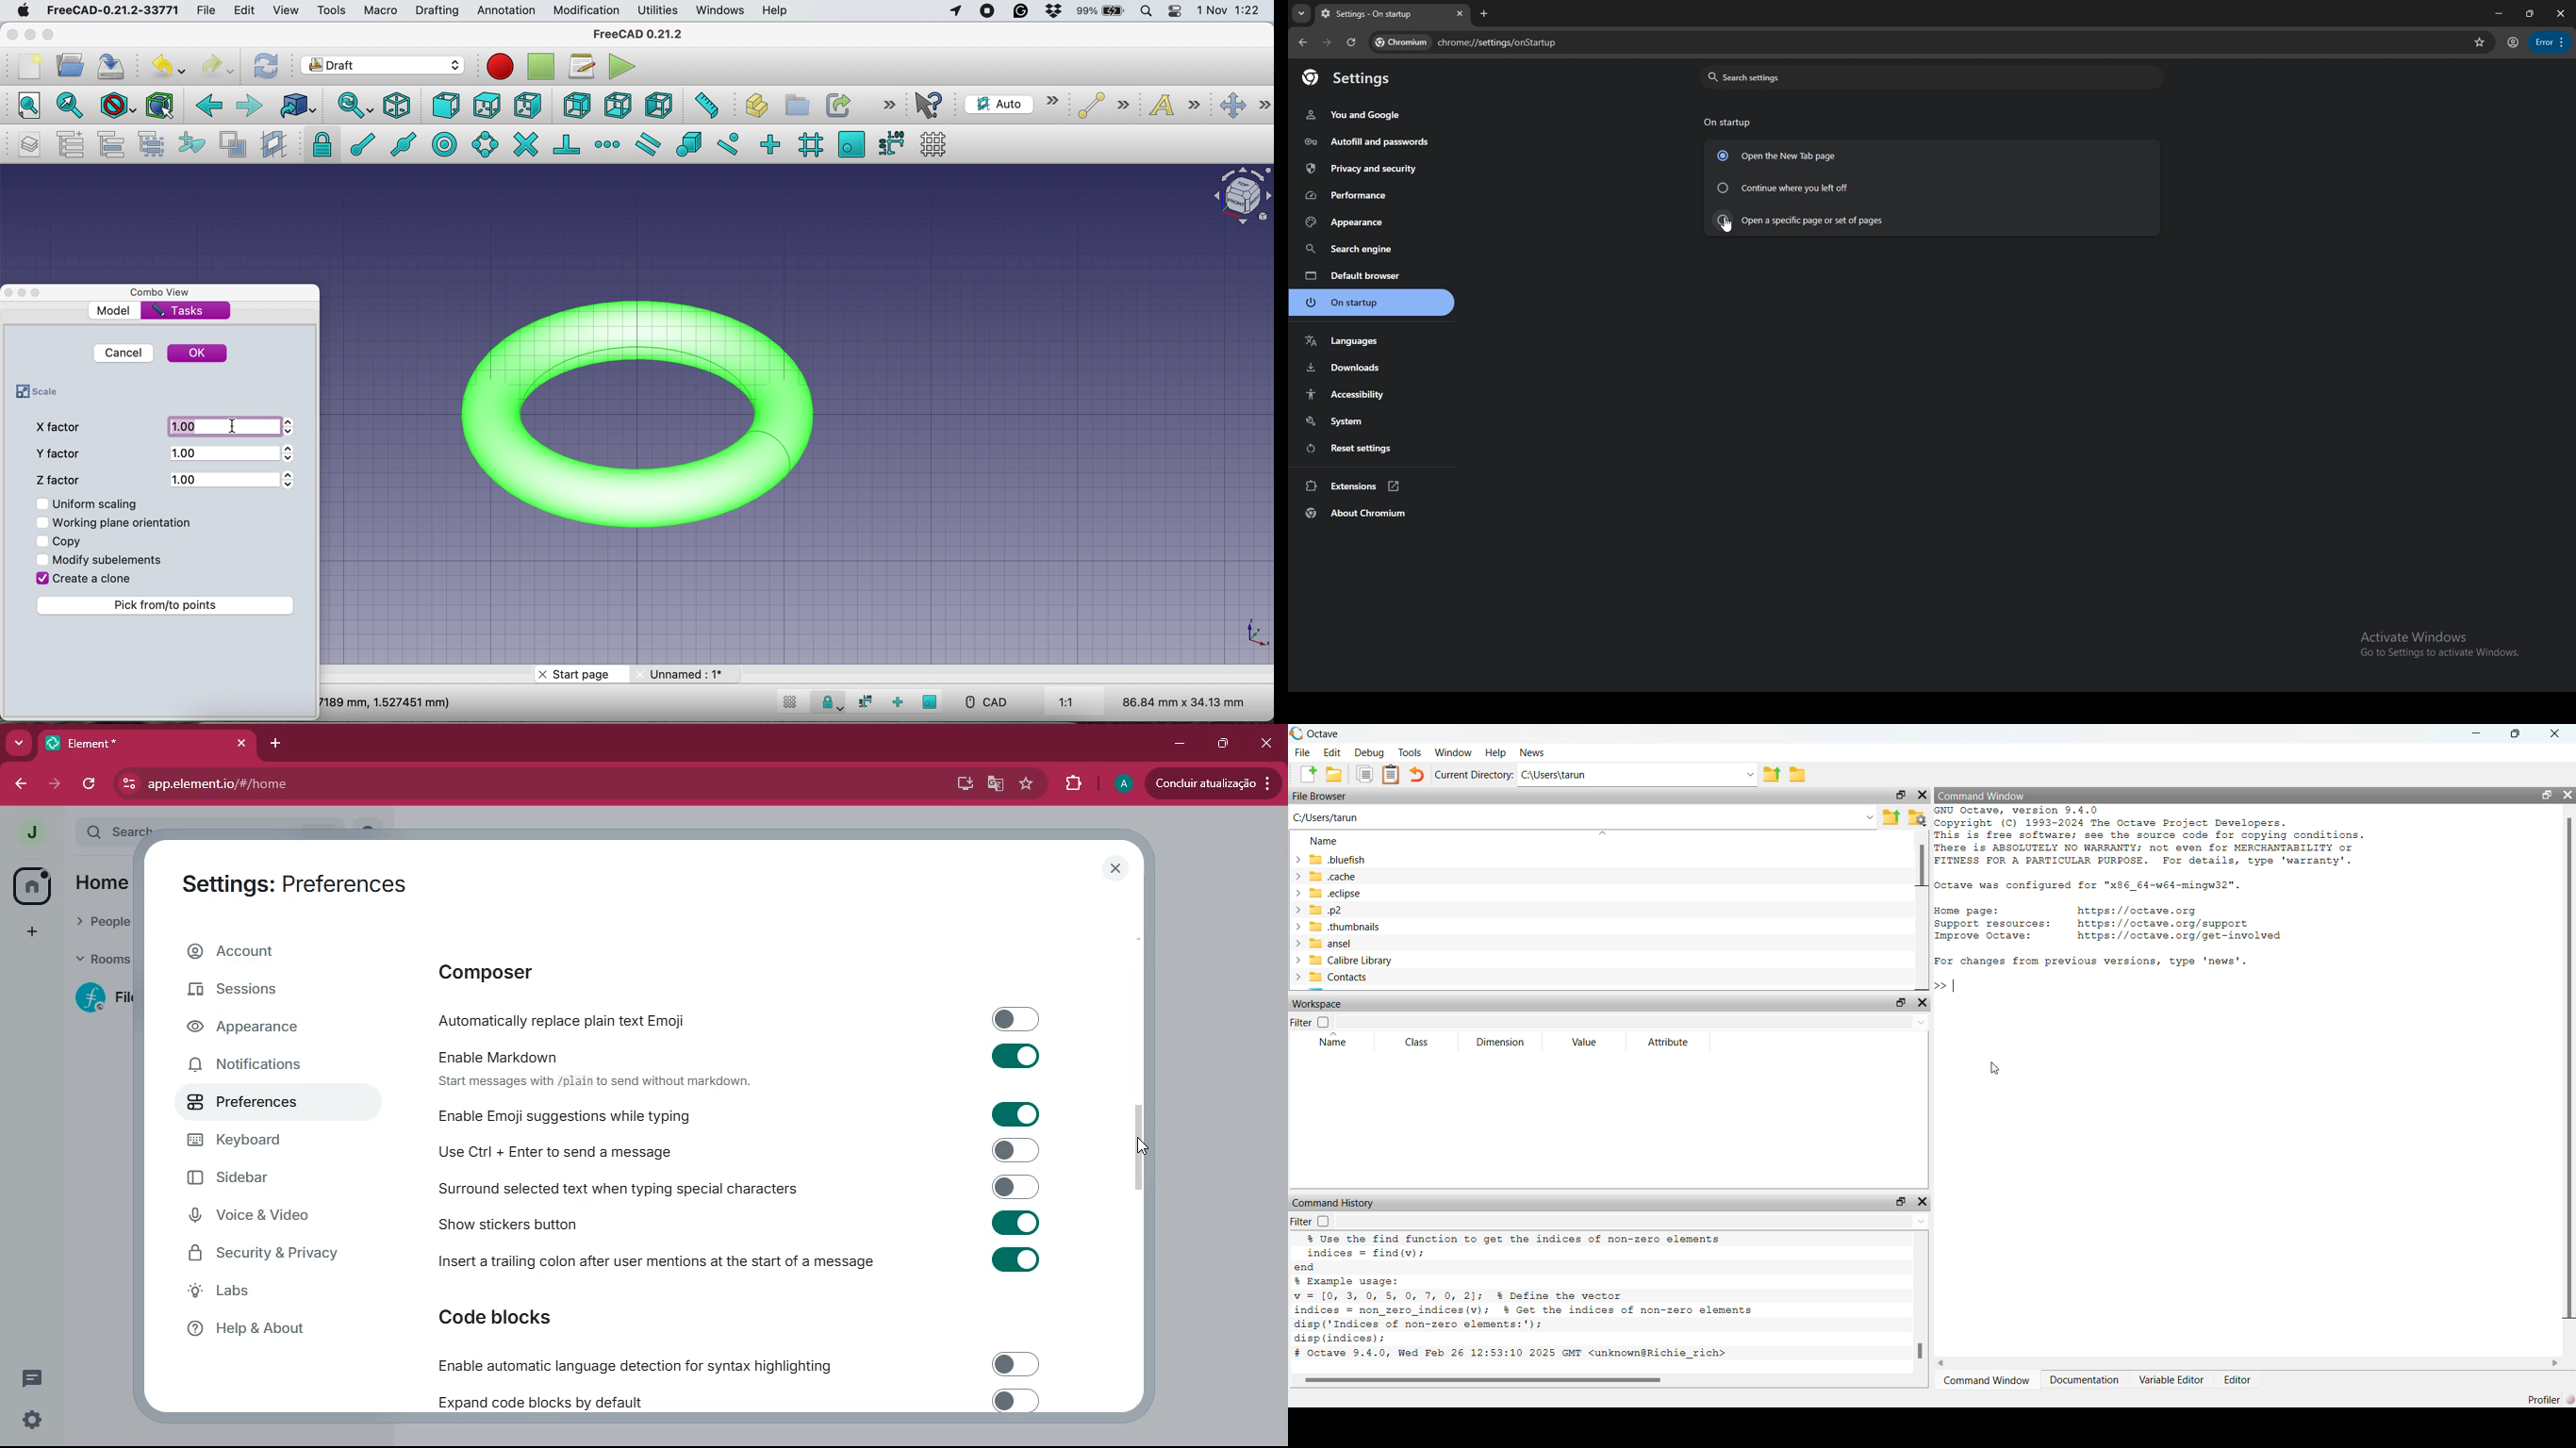  I want to click on view, so click(285, 12).